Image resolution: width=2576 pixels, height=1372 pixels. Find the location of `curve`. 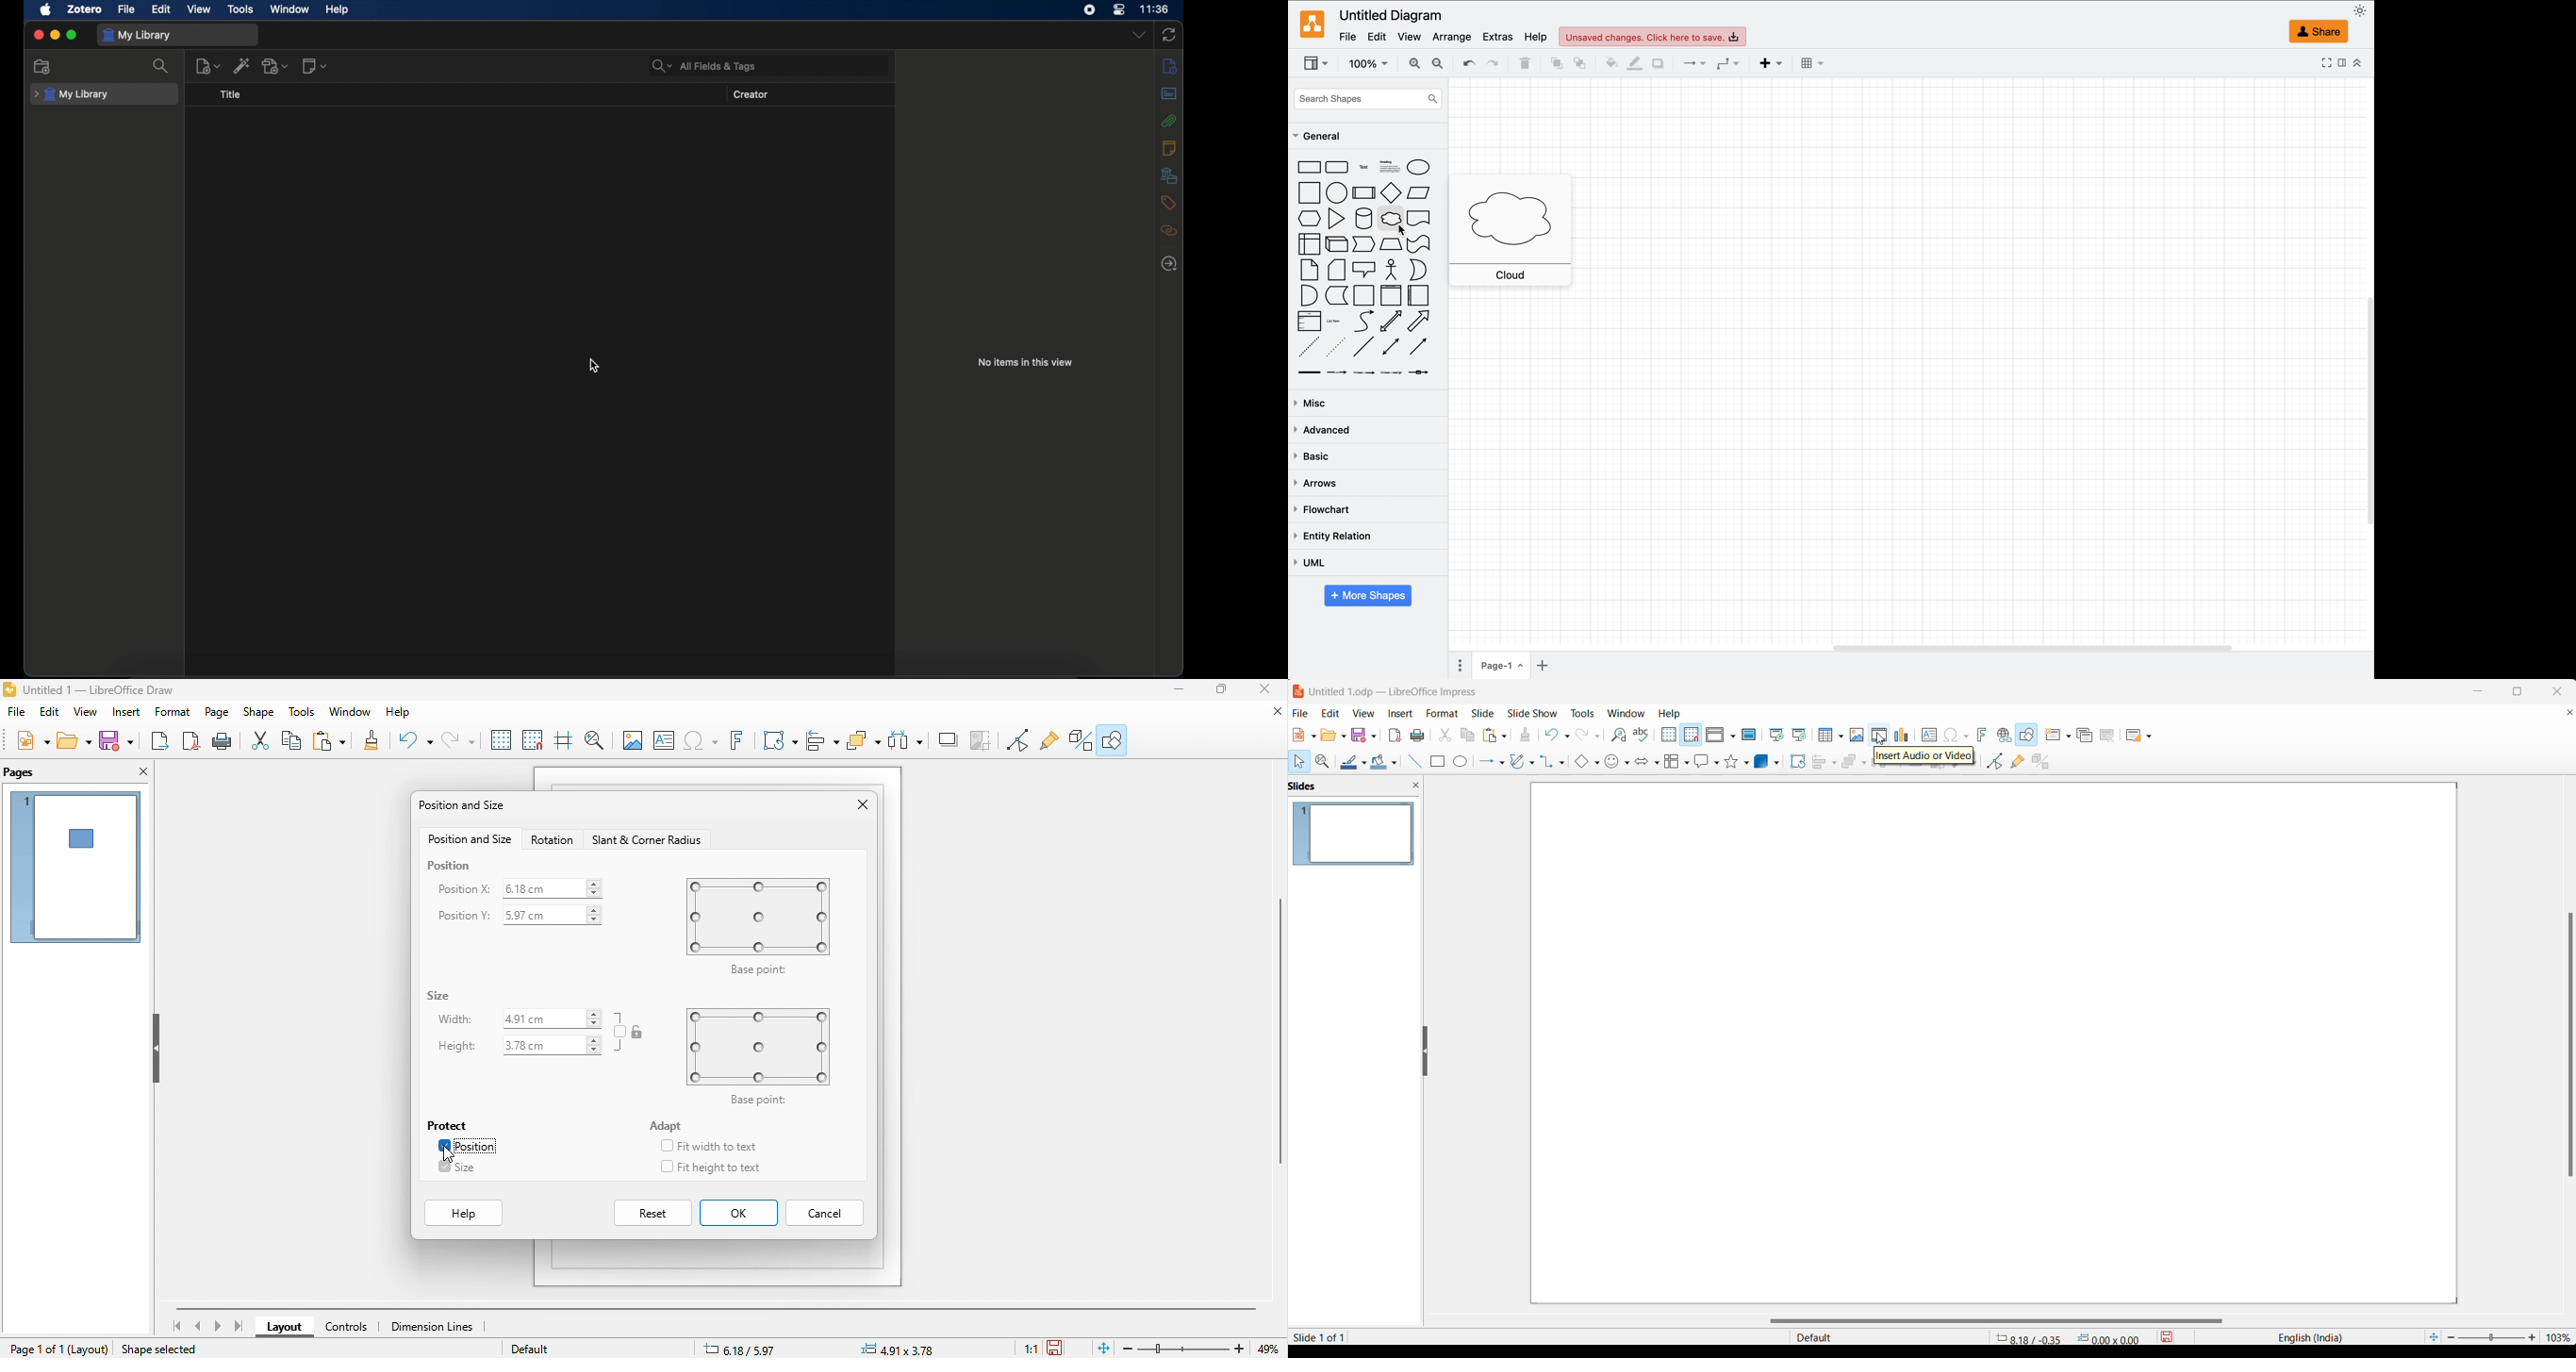

curve is located at coordinates (1362, 322).